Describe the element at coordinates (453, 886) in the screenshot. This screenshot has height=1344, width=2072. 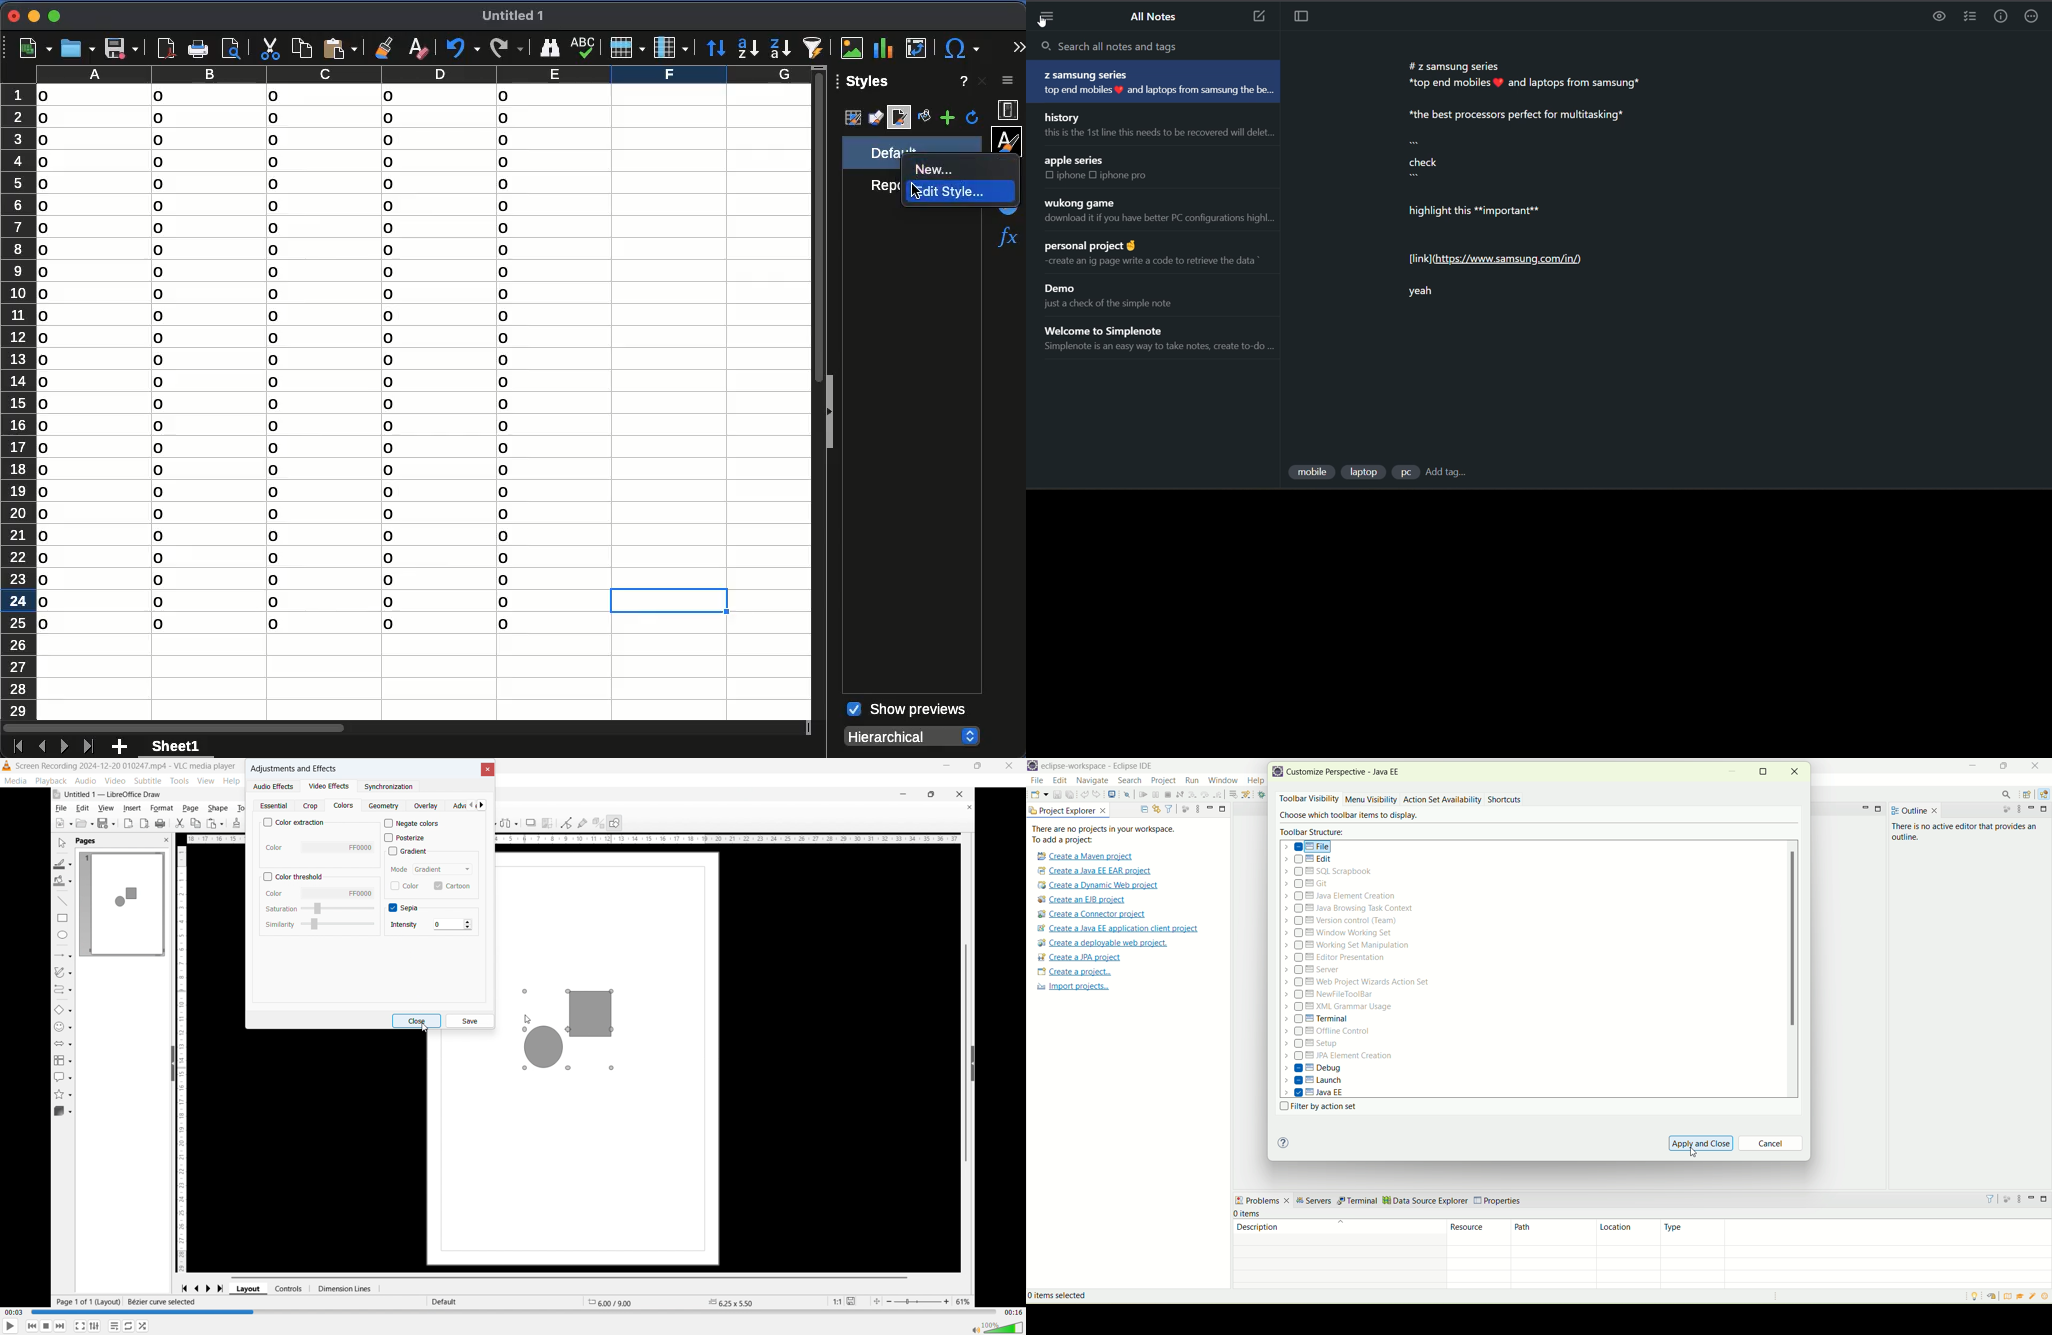
I see `Cartoon ` at that location.